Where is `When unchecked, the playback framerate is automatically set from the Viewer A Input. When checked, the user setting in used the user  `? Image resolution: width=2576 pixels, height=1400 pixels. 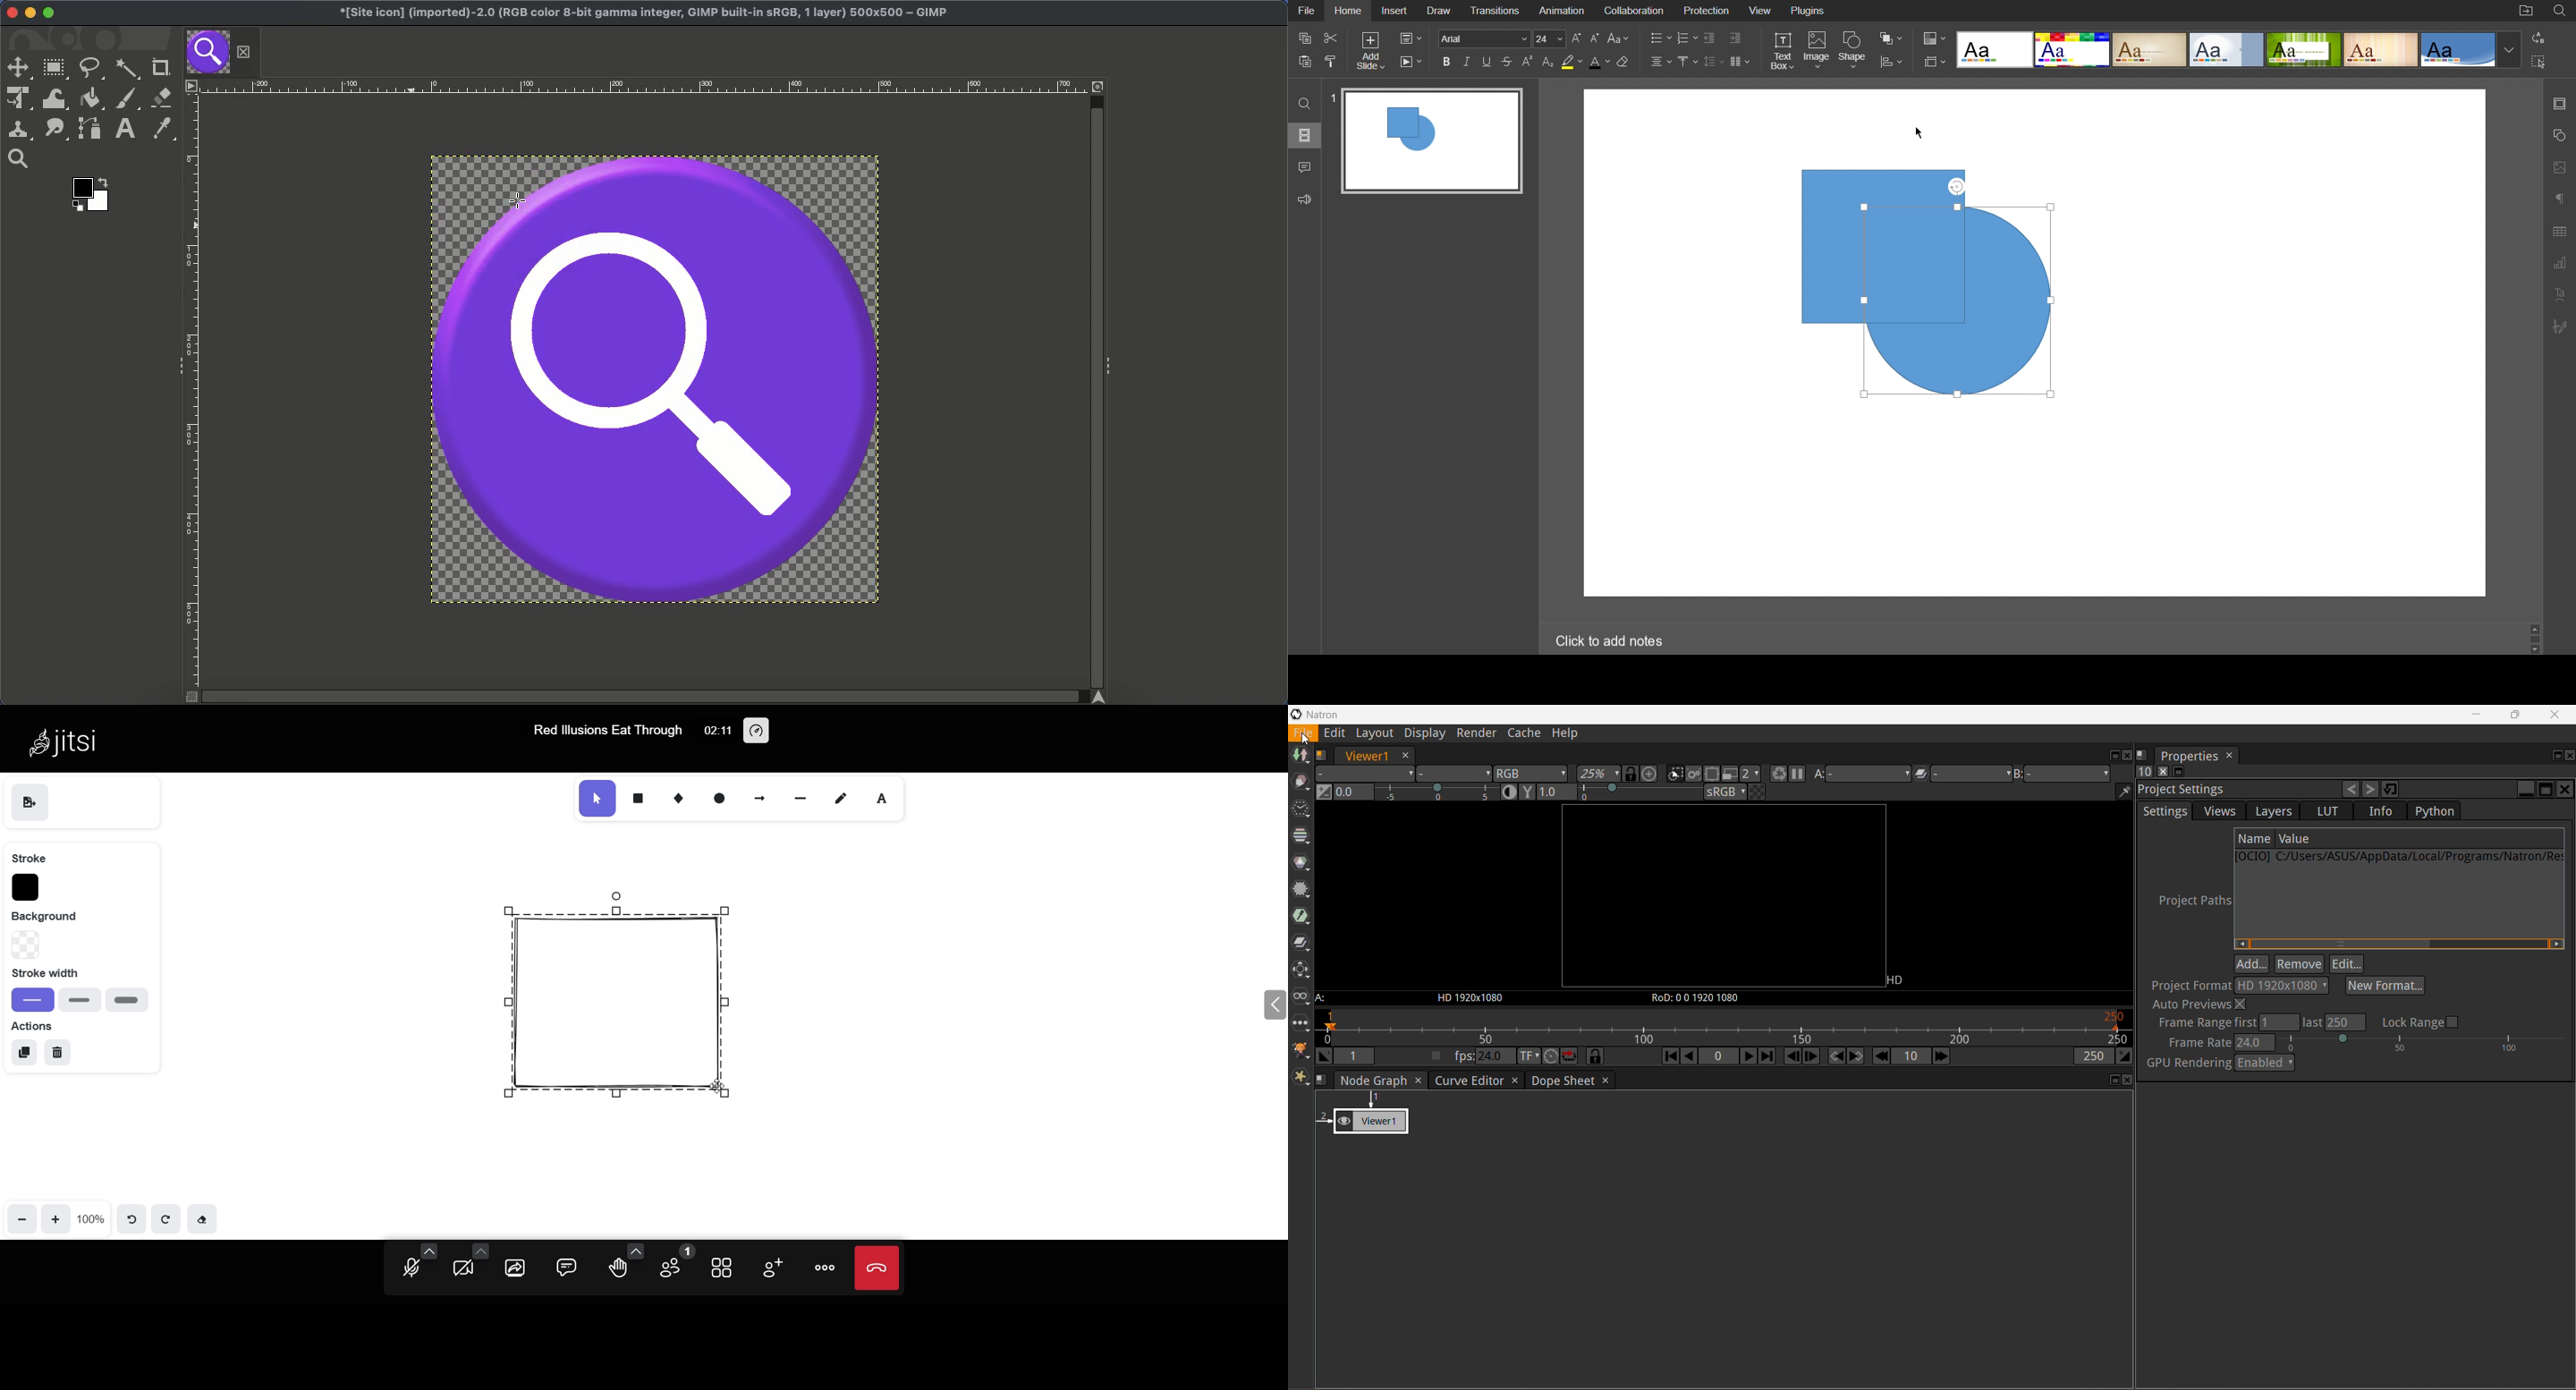 When unchecked, the playback framerate is automatically set from the Viewer A Input. When checked, the user setting in used the user   is located at coordinates (1435, 1057).